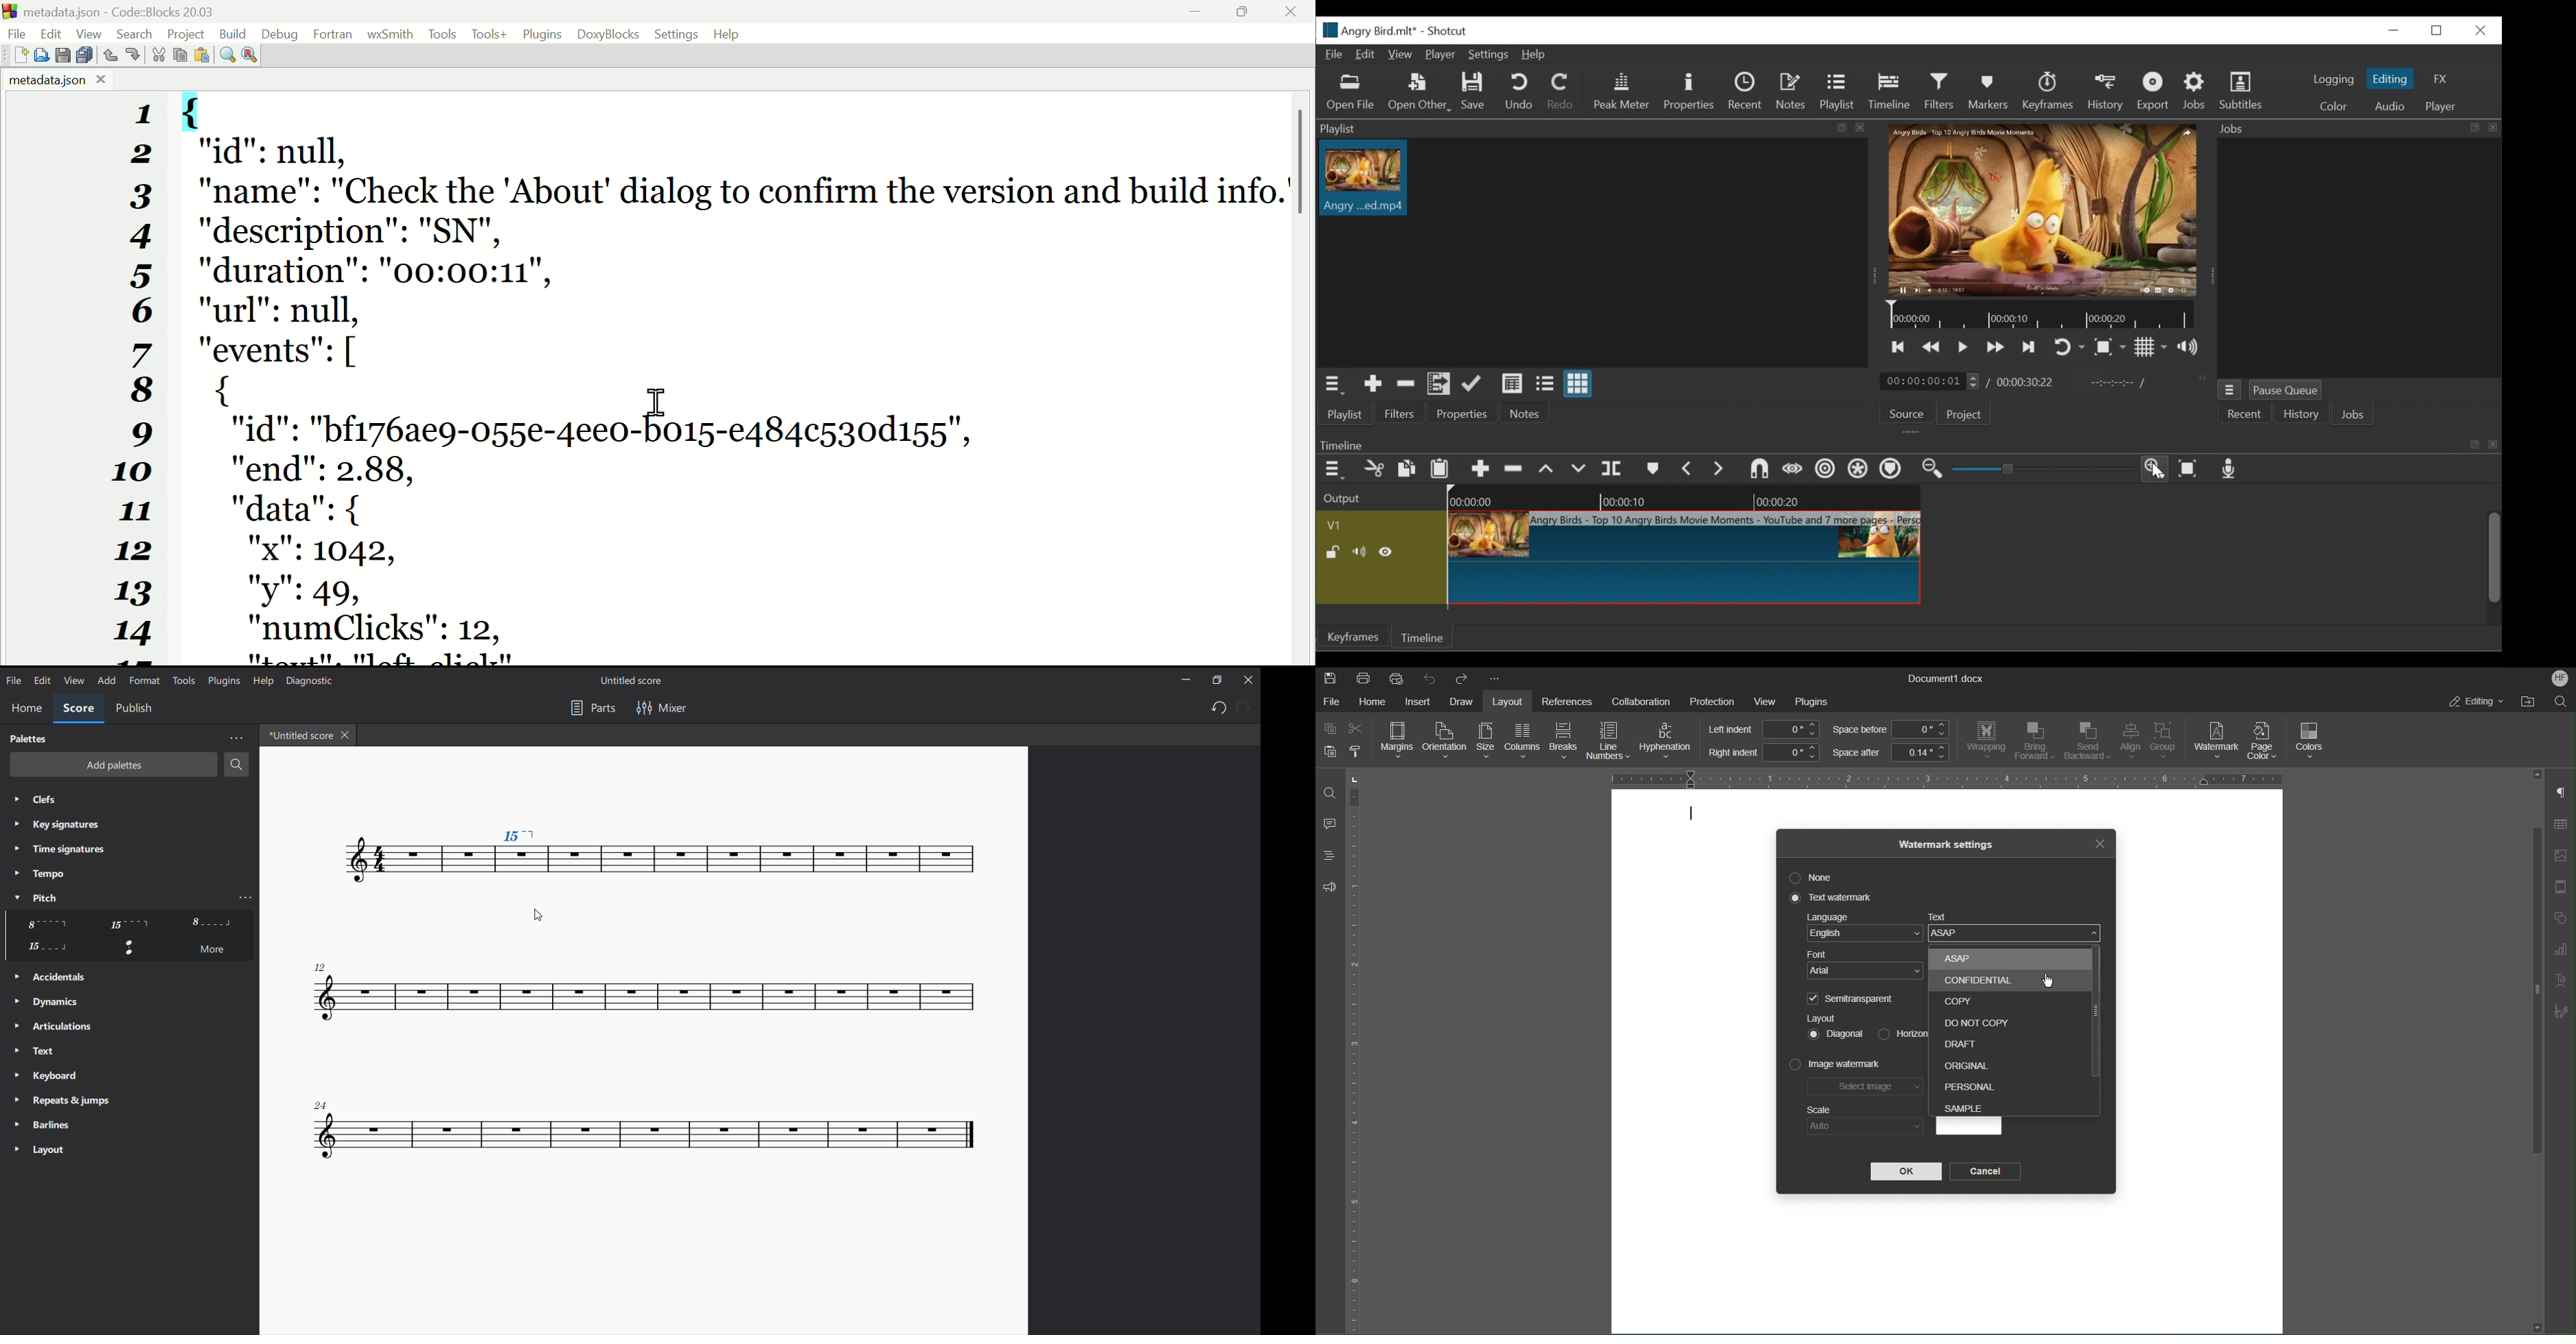  Describe the element at coordinates (246, 897) in the screenshot. I see `more pitch options` at that location.